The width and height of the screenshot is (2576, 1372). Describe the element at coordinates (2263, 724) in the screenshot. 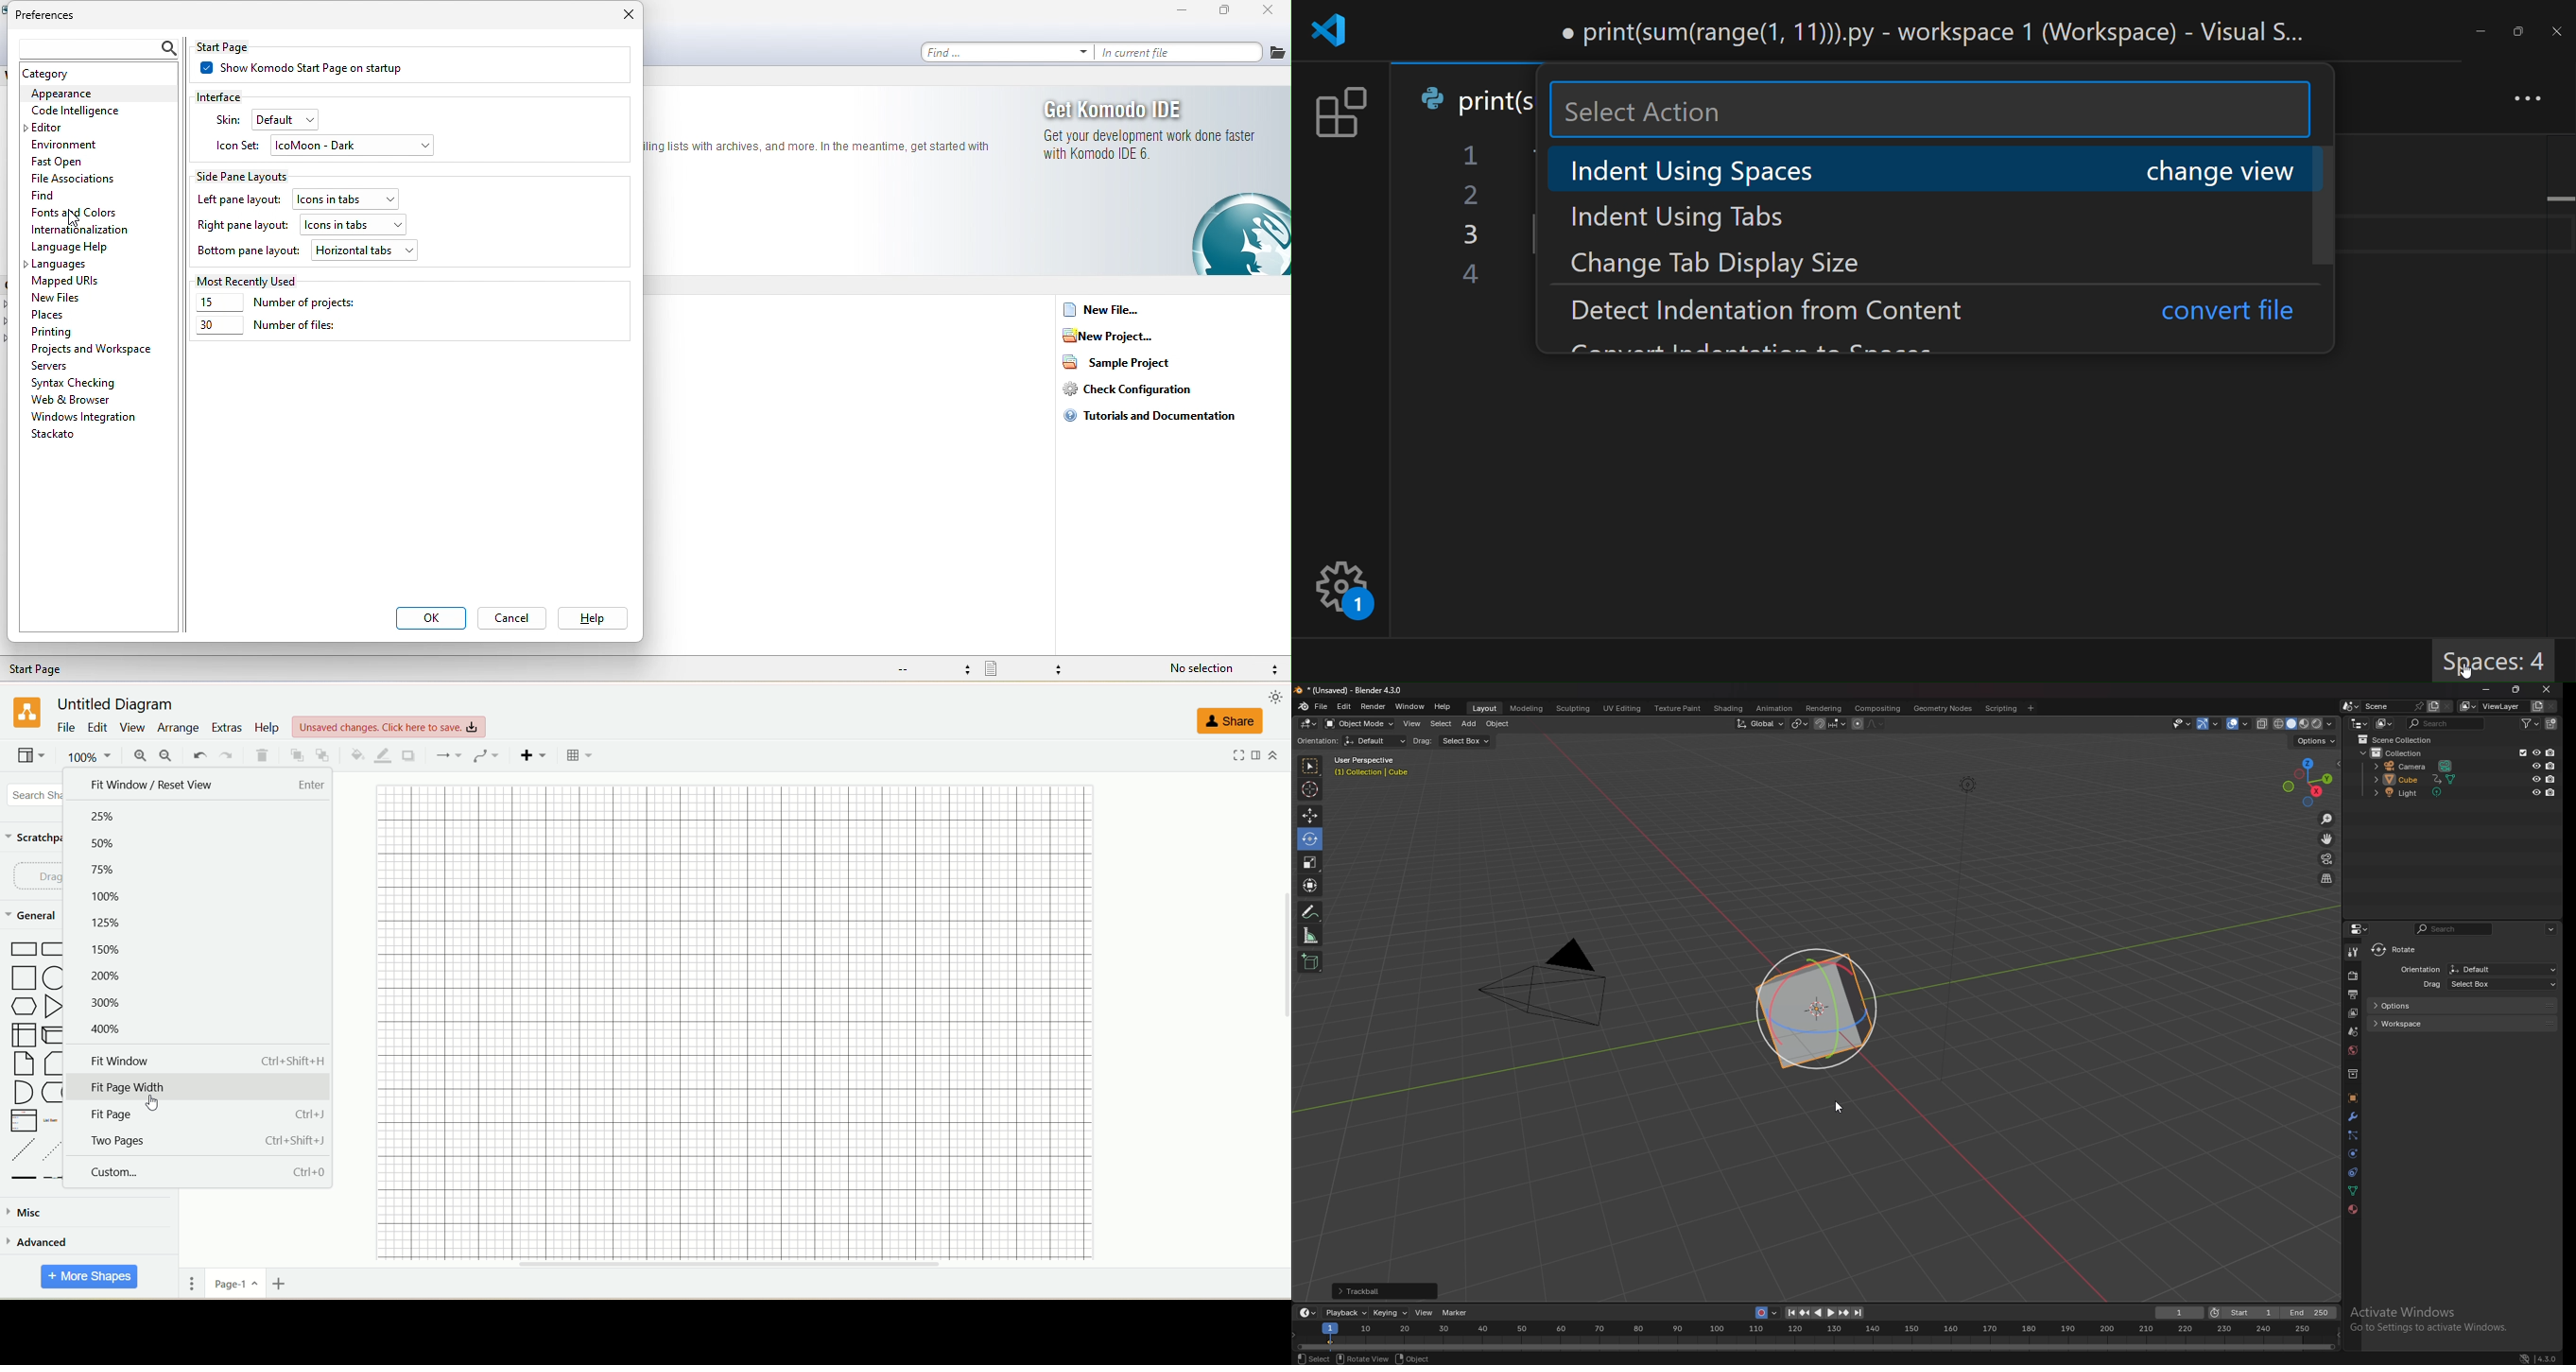

I see `toggle xray` at that location.